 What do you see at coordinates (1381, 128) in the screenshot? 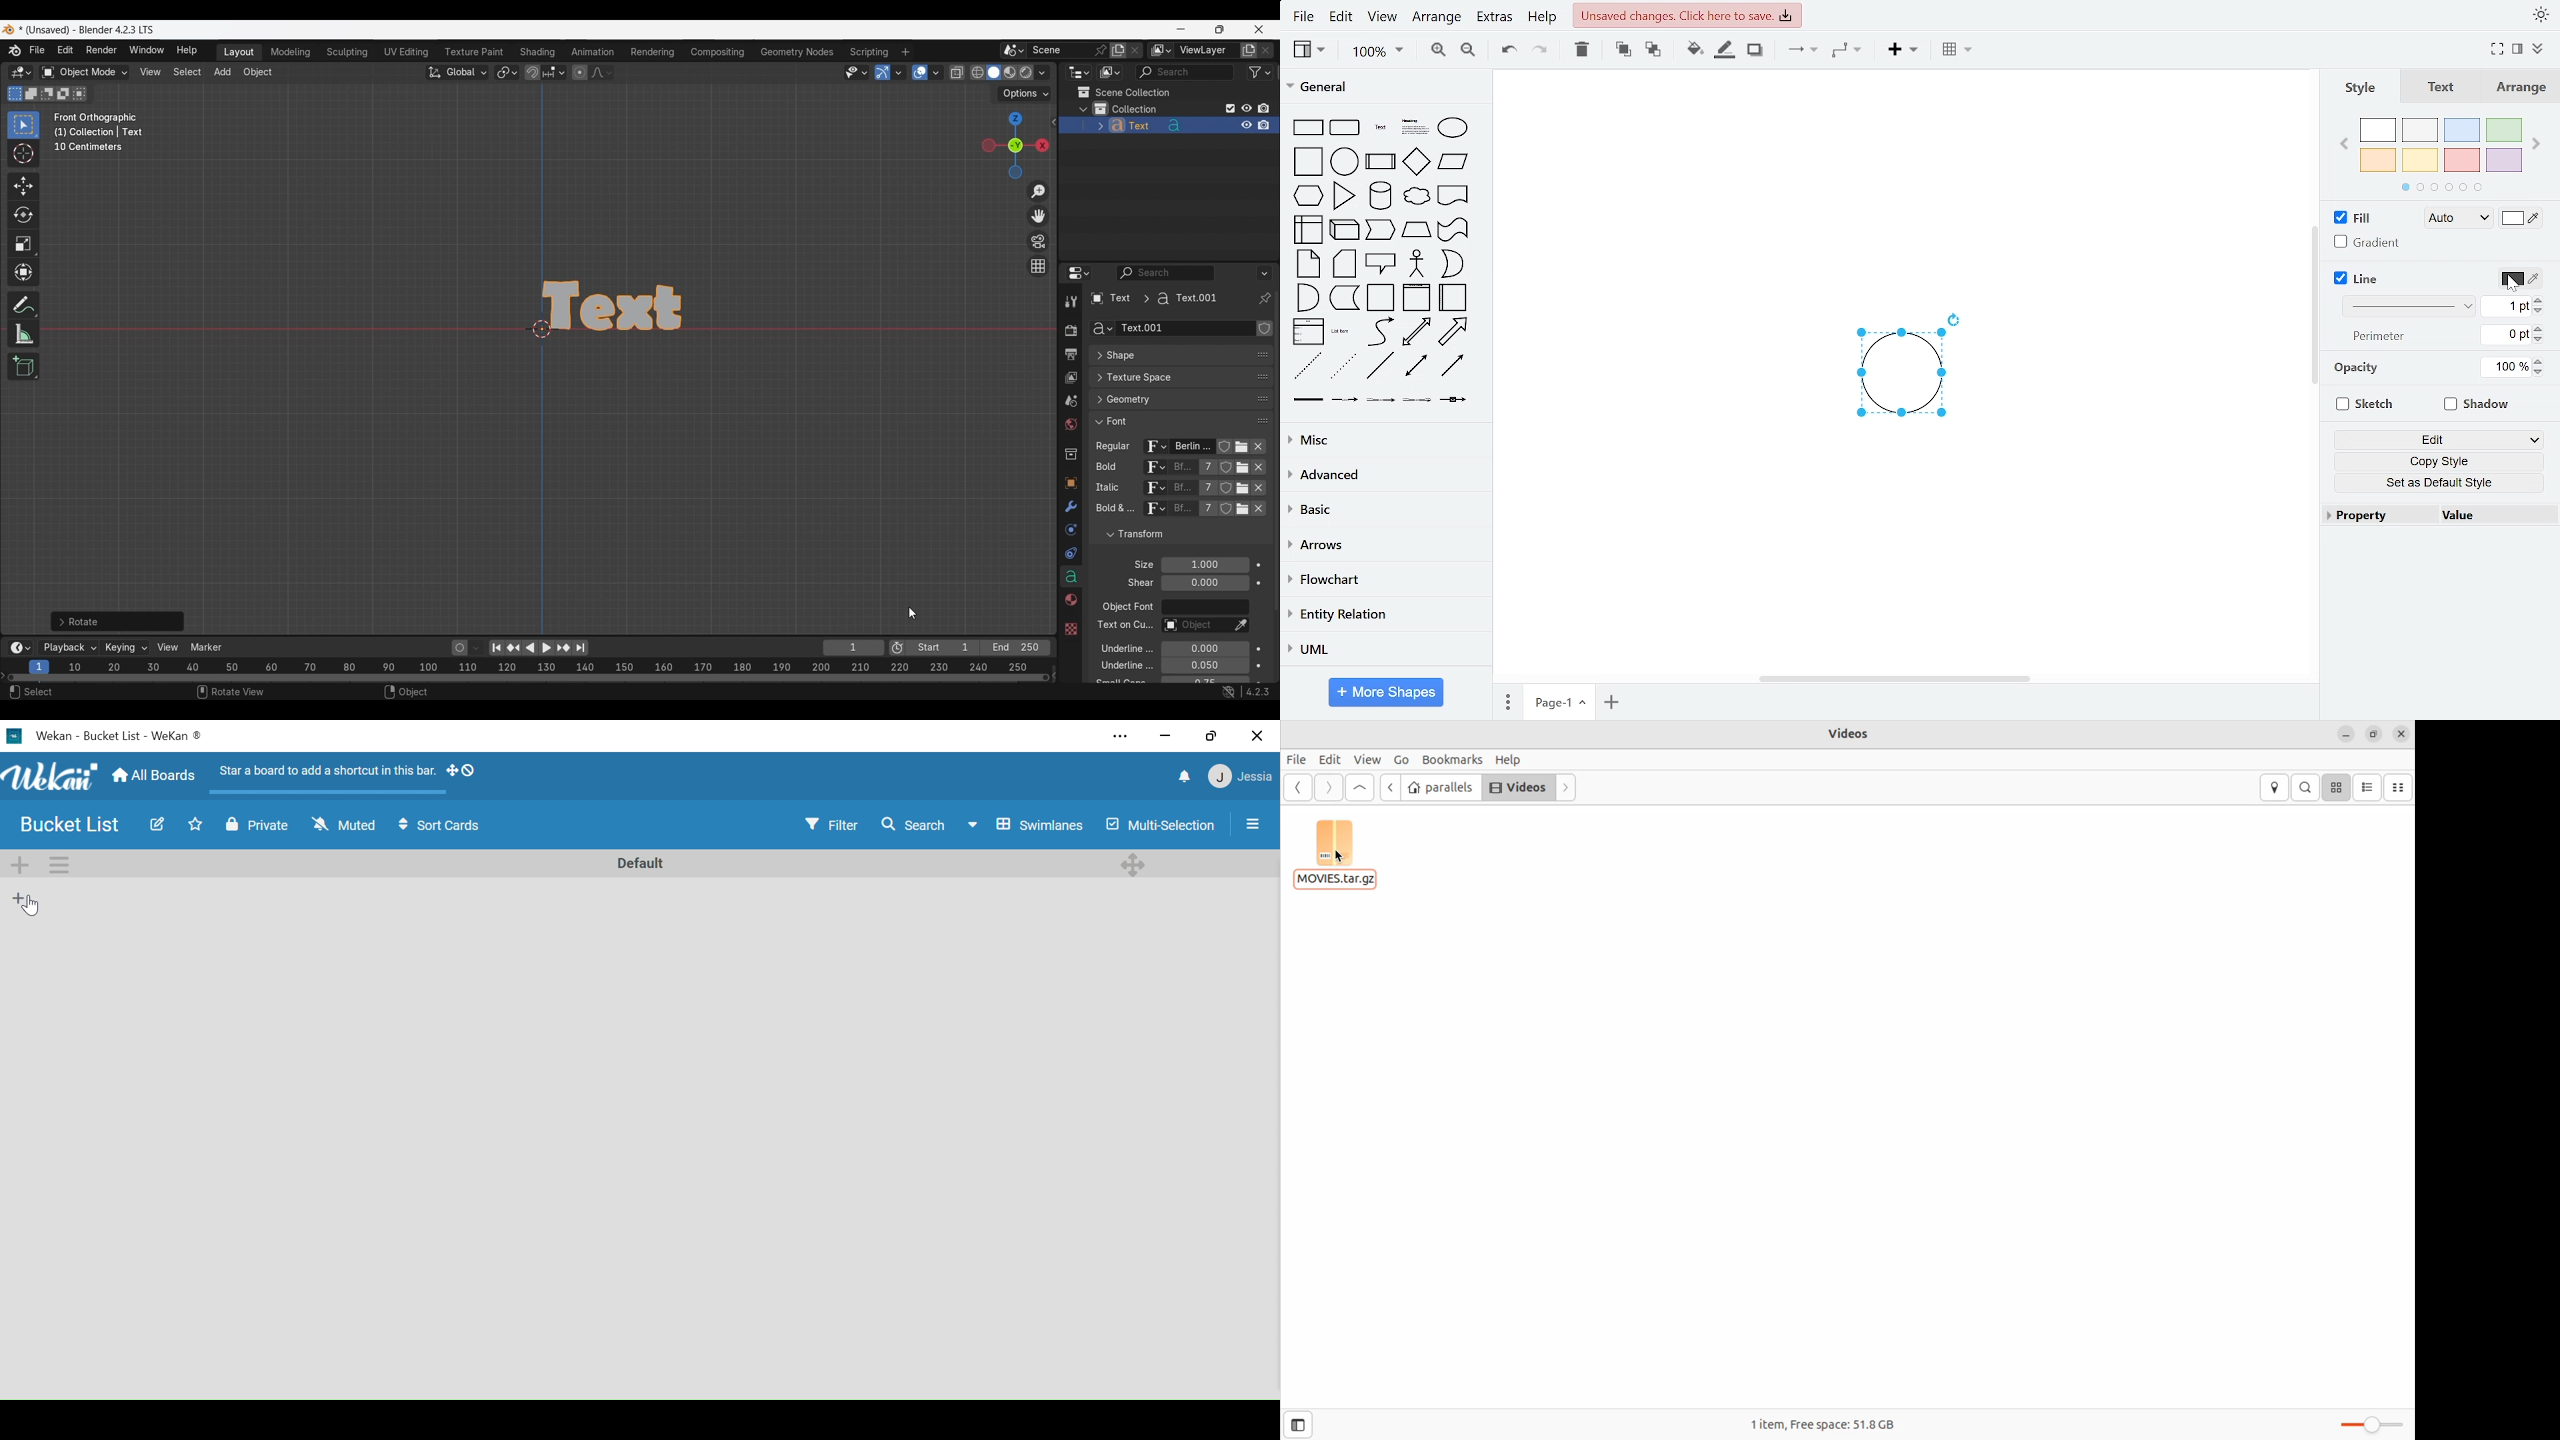
I see `text` at bounding box center [1381, 128].